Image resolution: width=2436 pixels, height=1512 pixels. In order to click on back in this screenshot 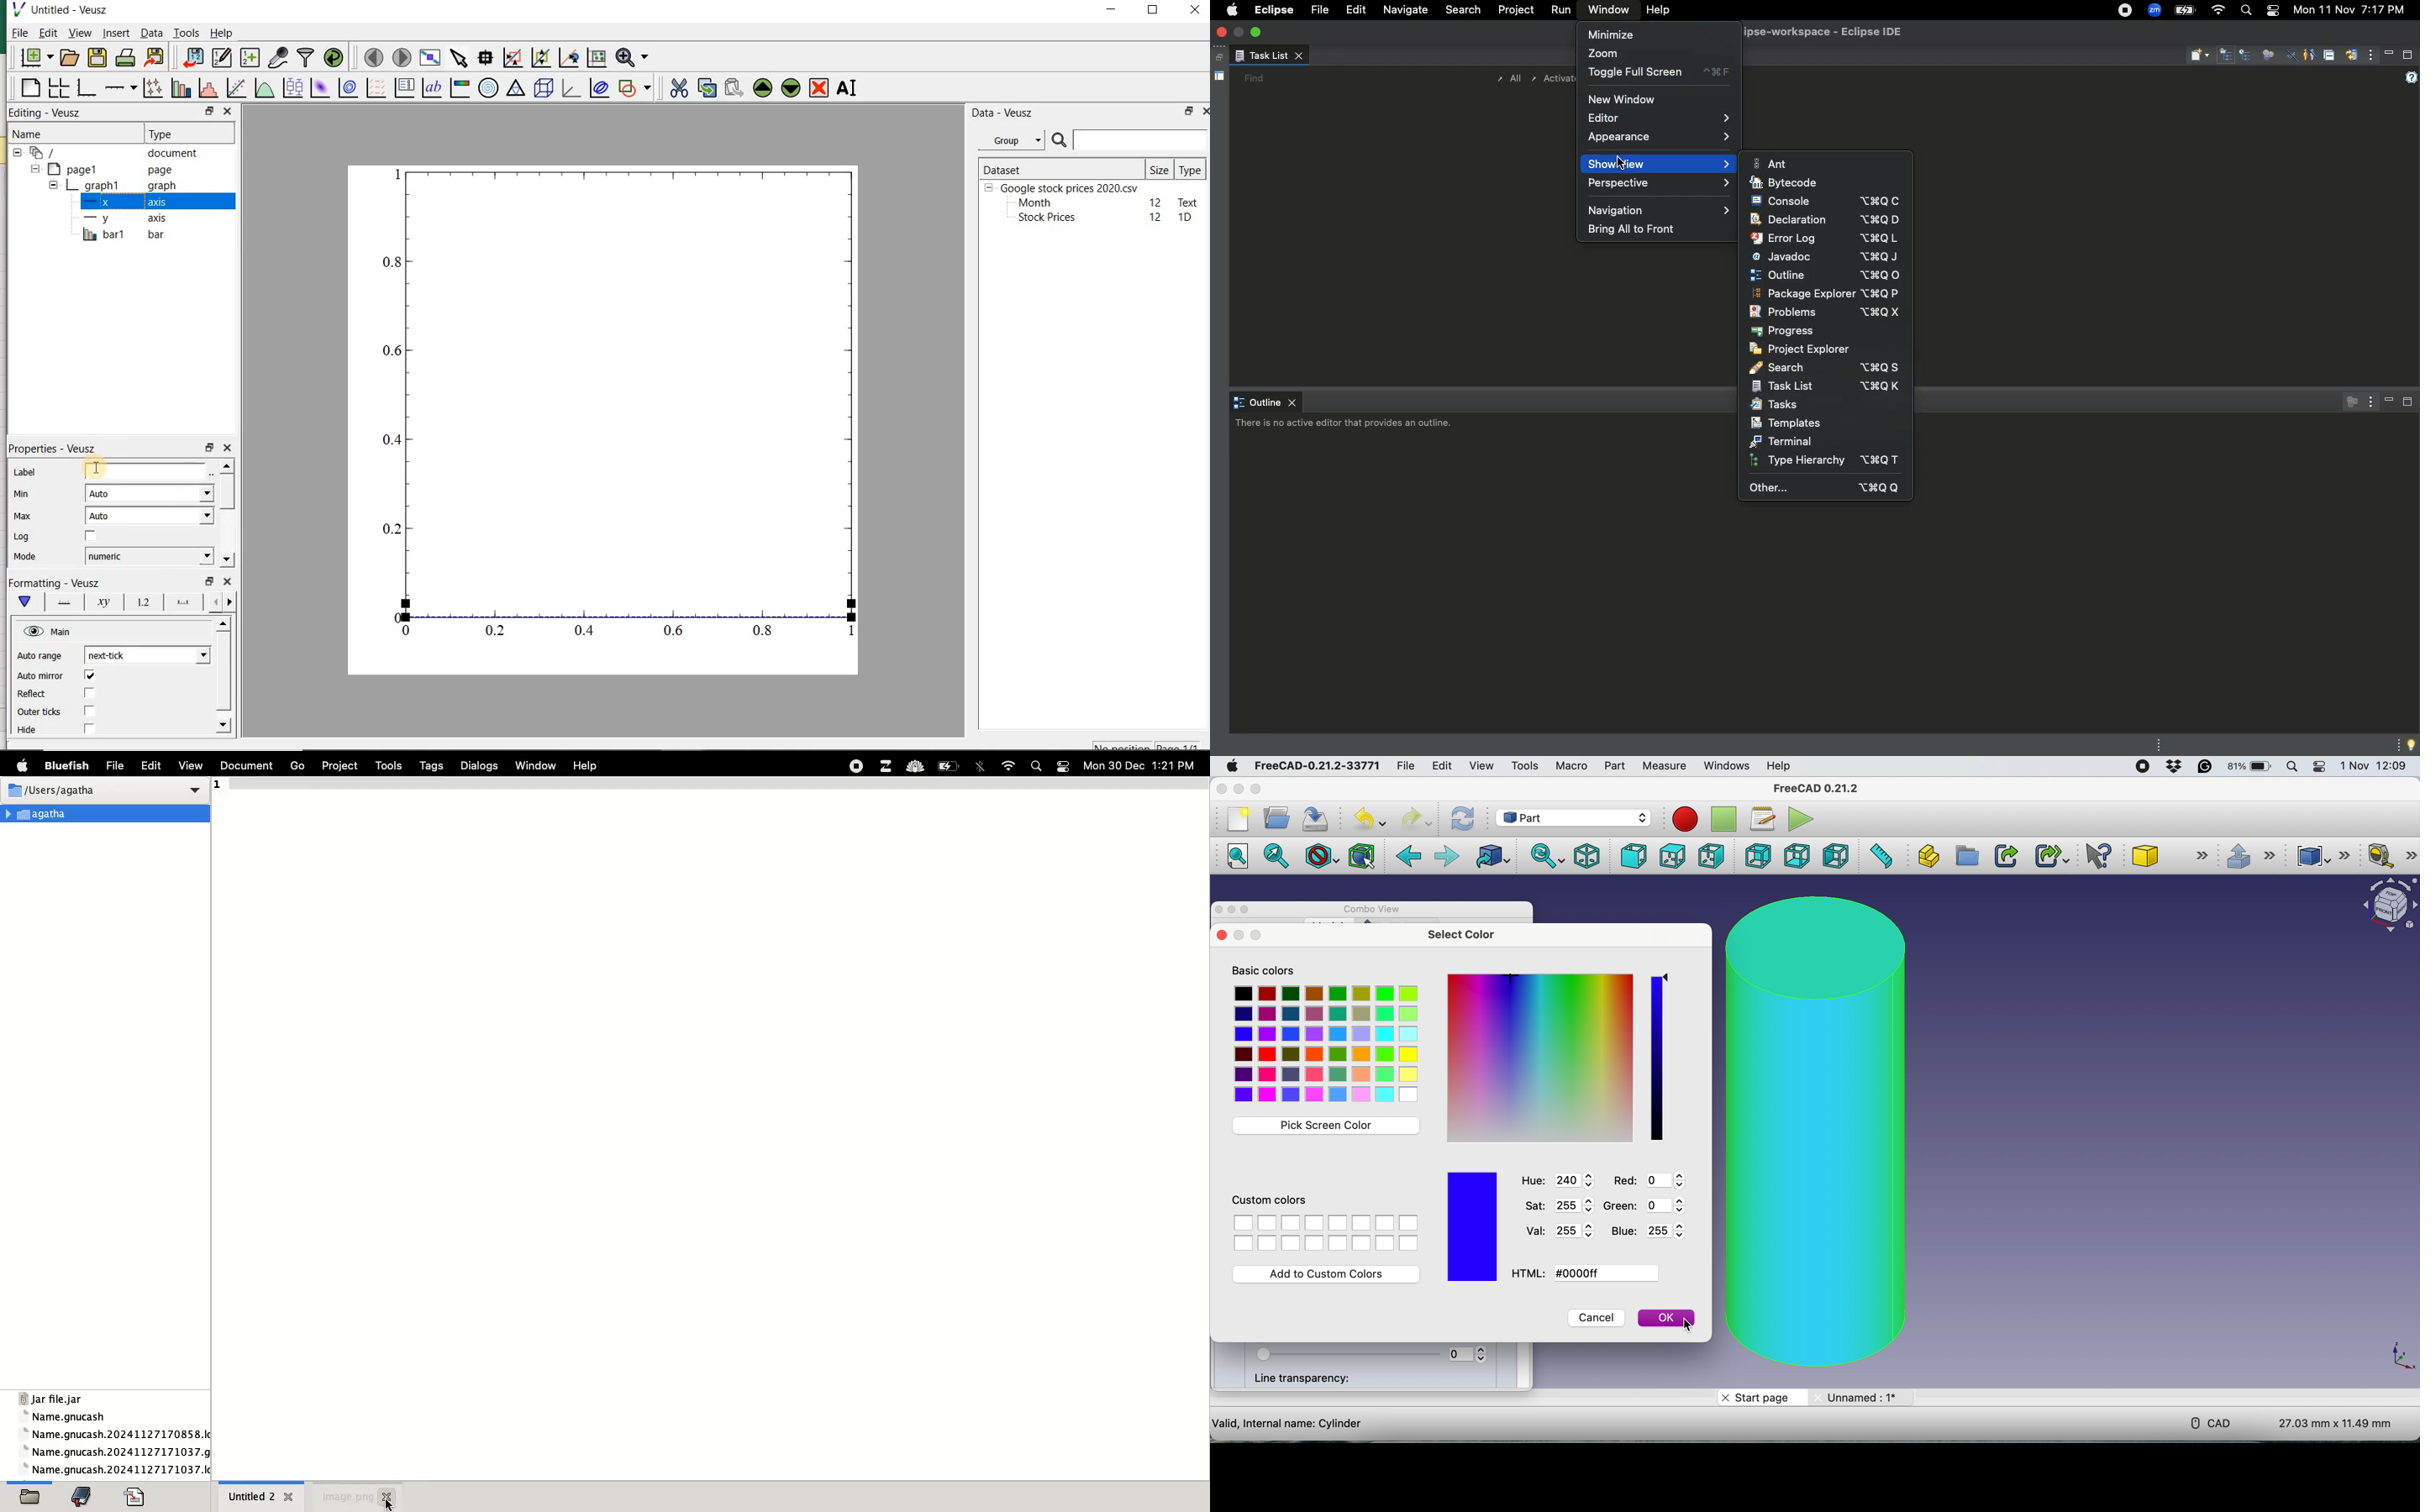, I will do `click(1409, 856)`.